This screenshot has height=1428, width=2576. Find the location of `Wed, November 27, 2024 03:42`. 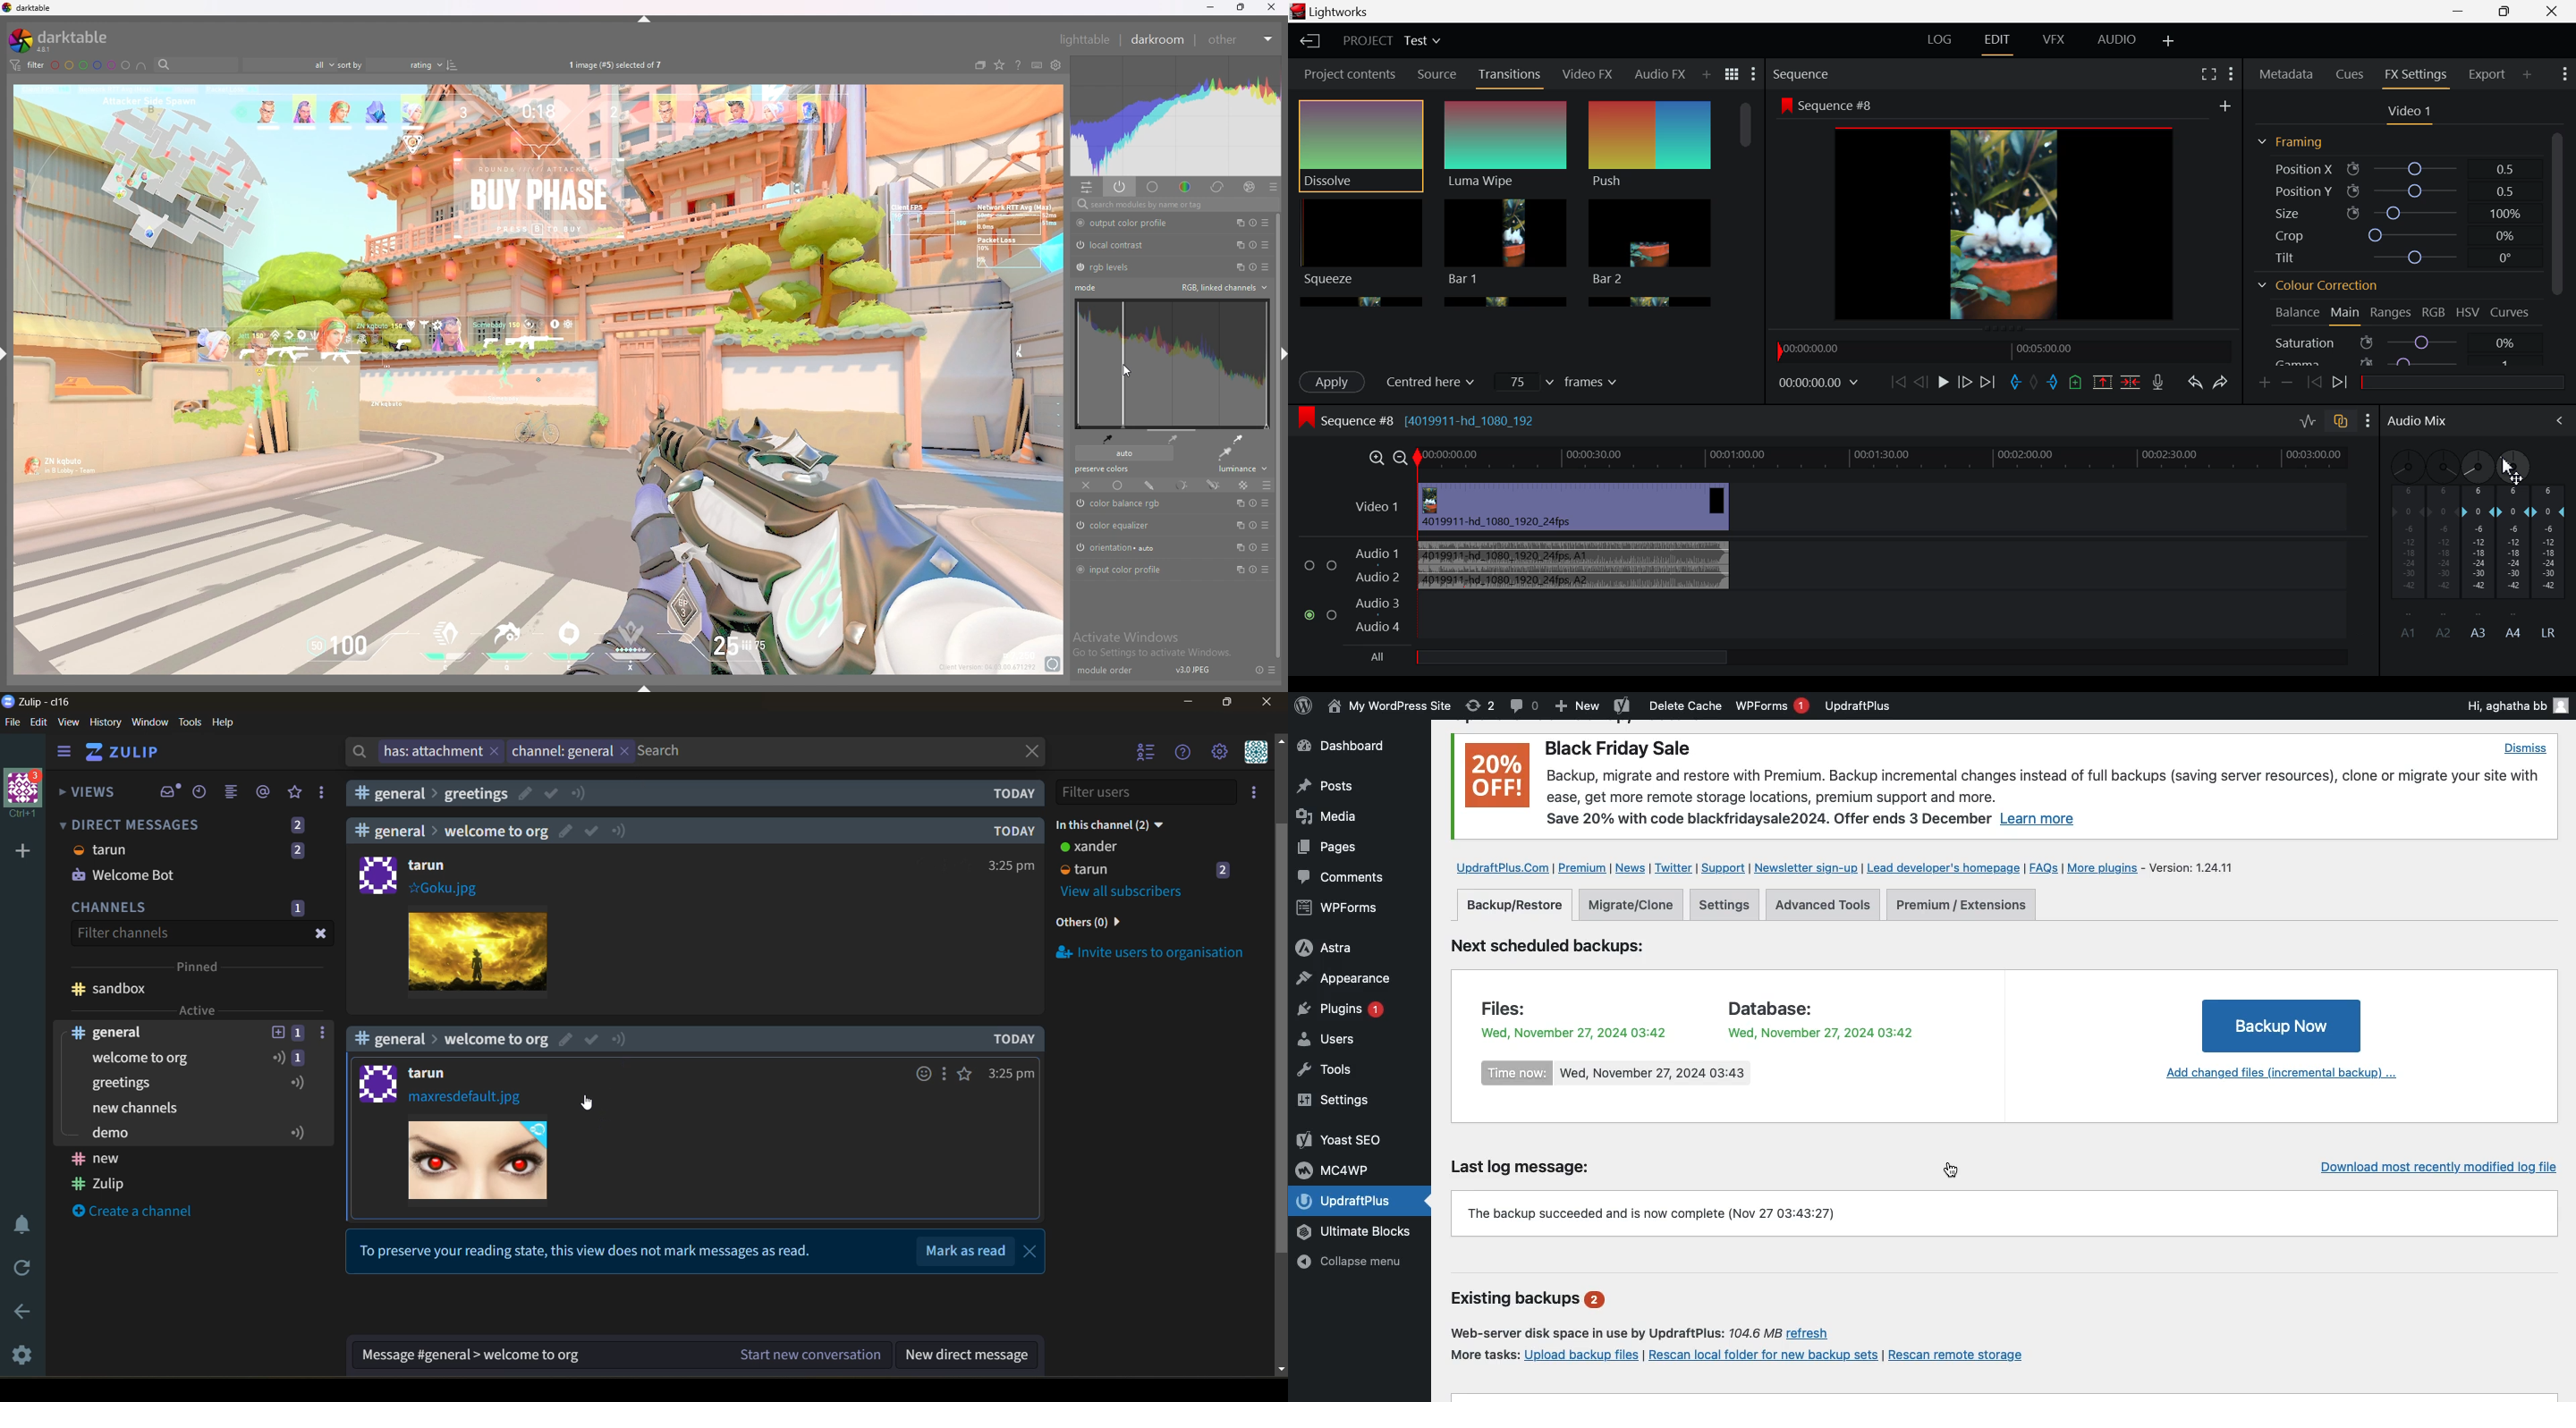

Wed, November 27, 2024 03:42 is located at coordinates (1573, 1030).